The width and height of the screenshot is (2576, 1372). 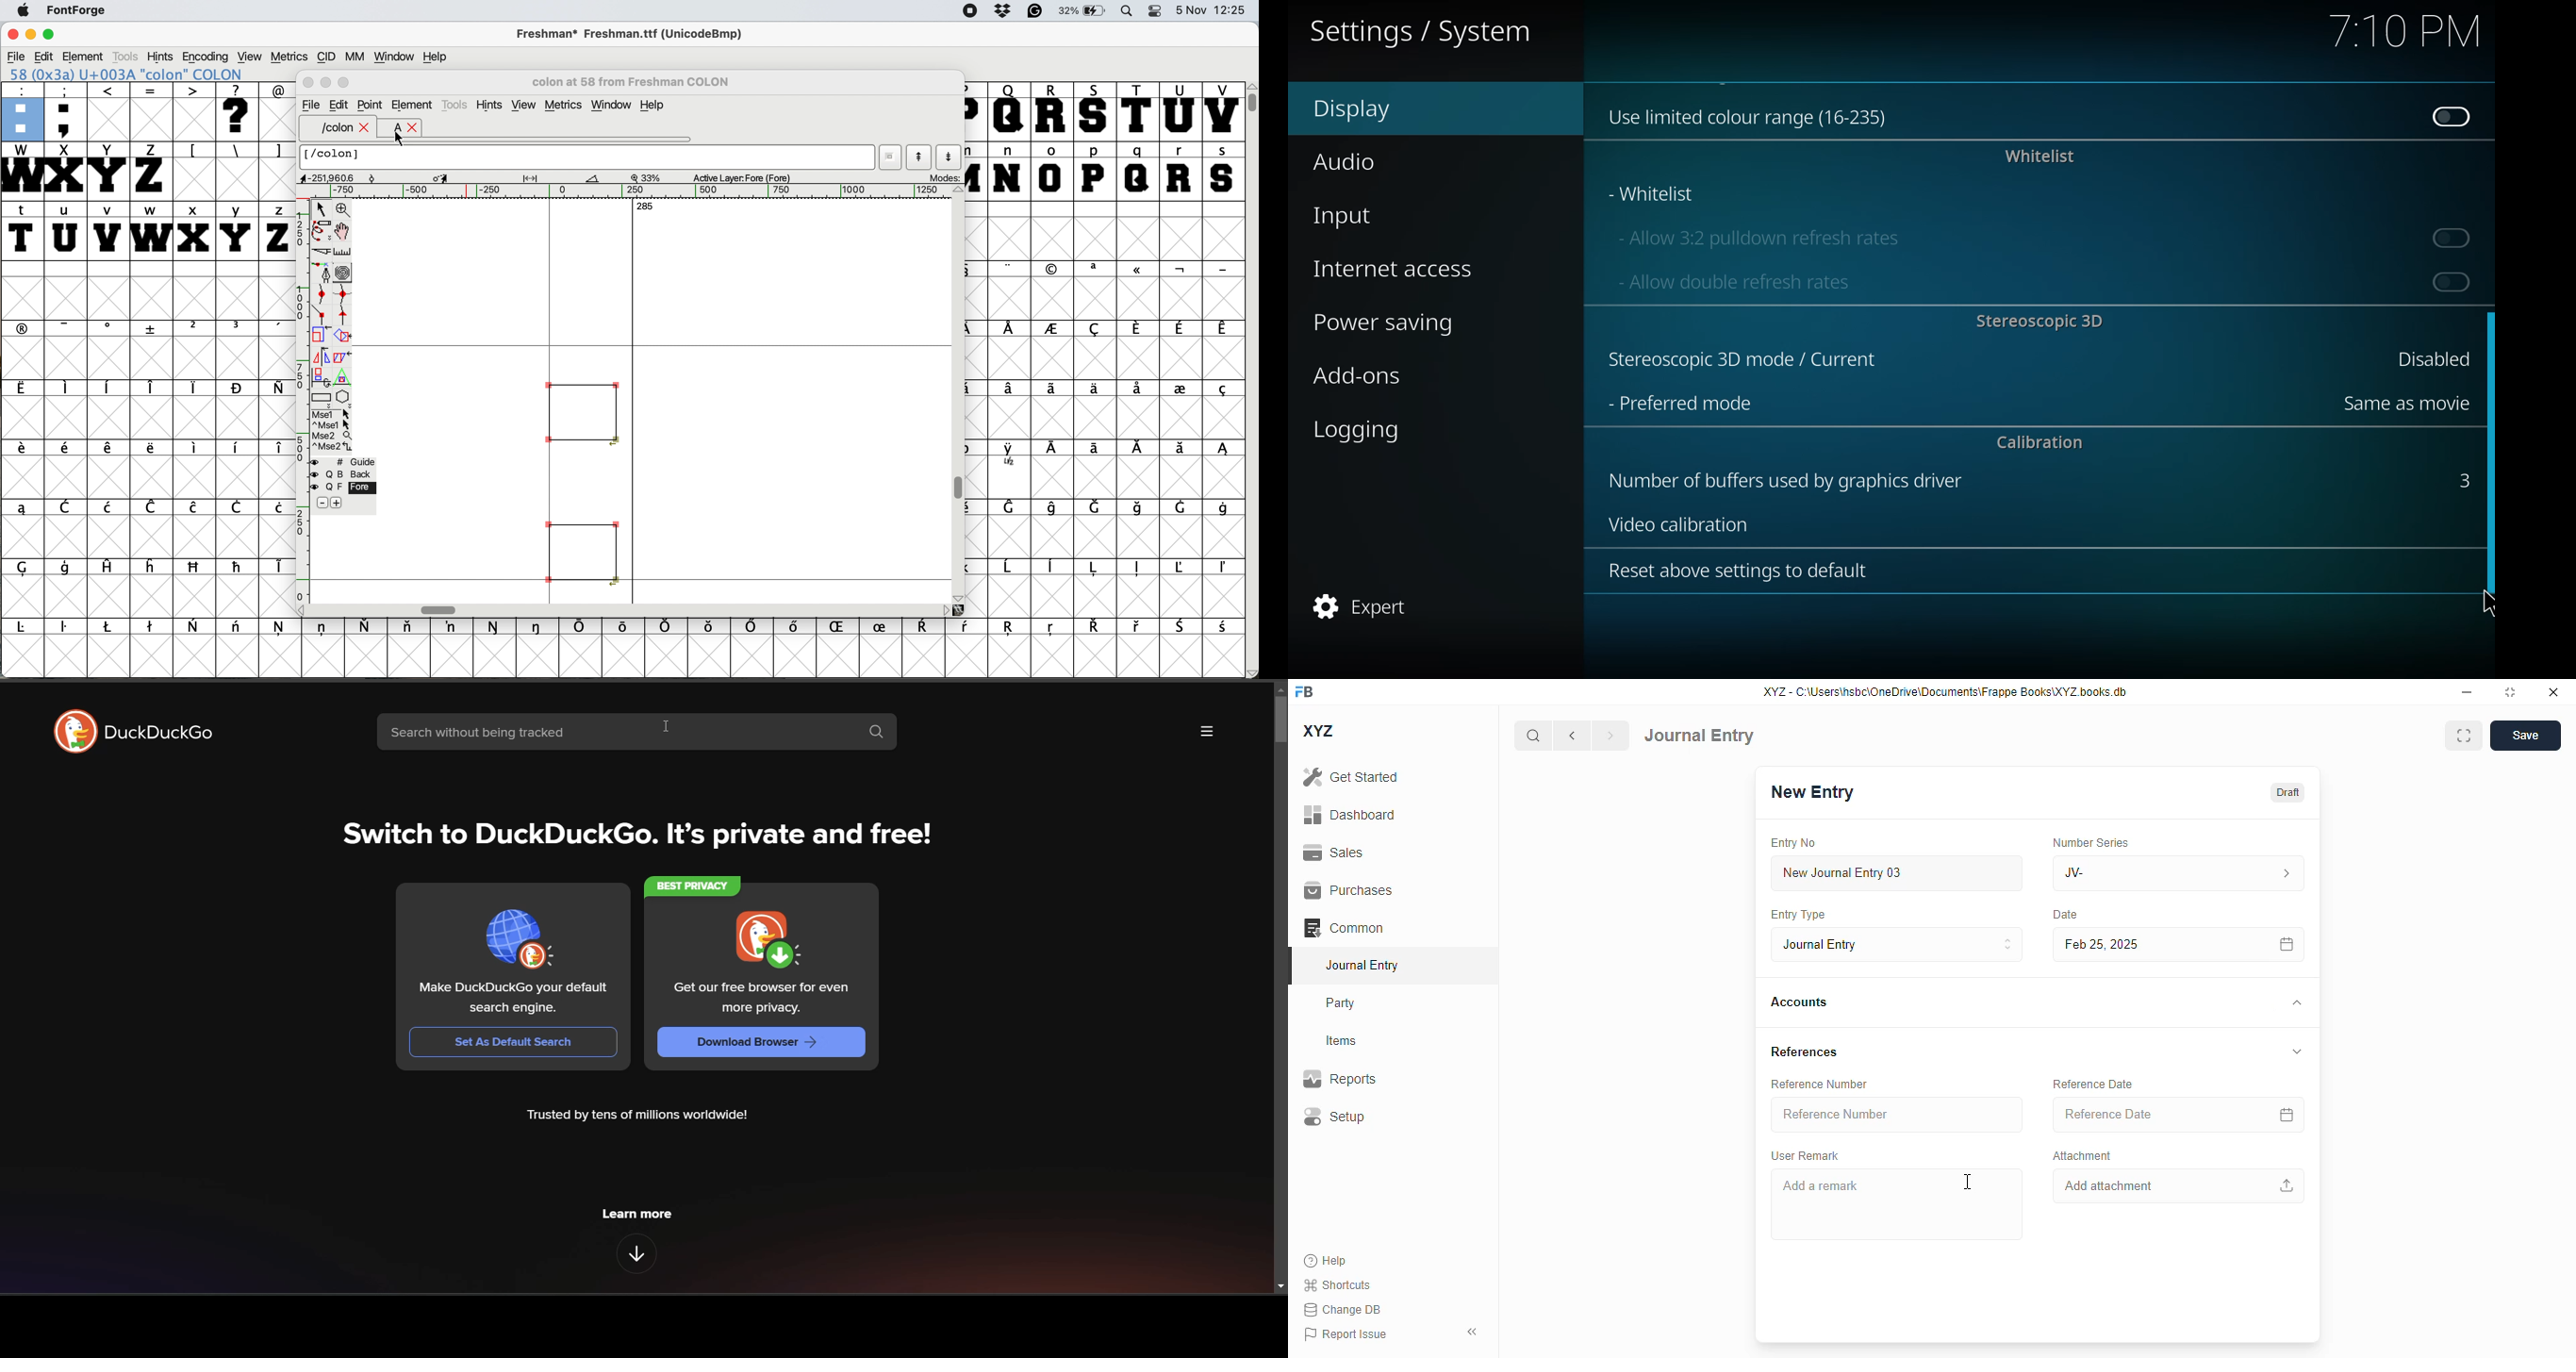 What do you see at coordinates (27, 627) in the screenshot?
I see `symbol` at bounding box center [27, 627].